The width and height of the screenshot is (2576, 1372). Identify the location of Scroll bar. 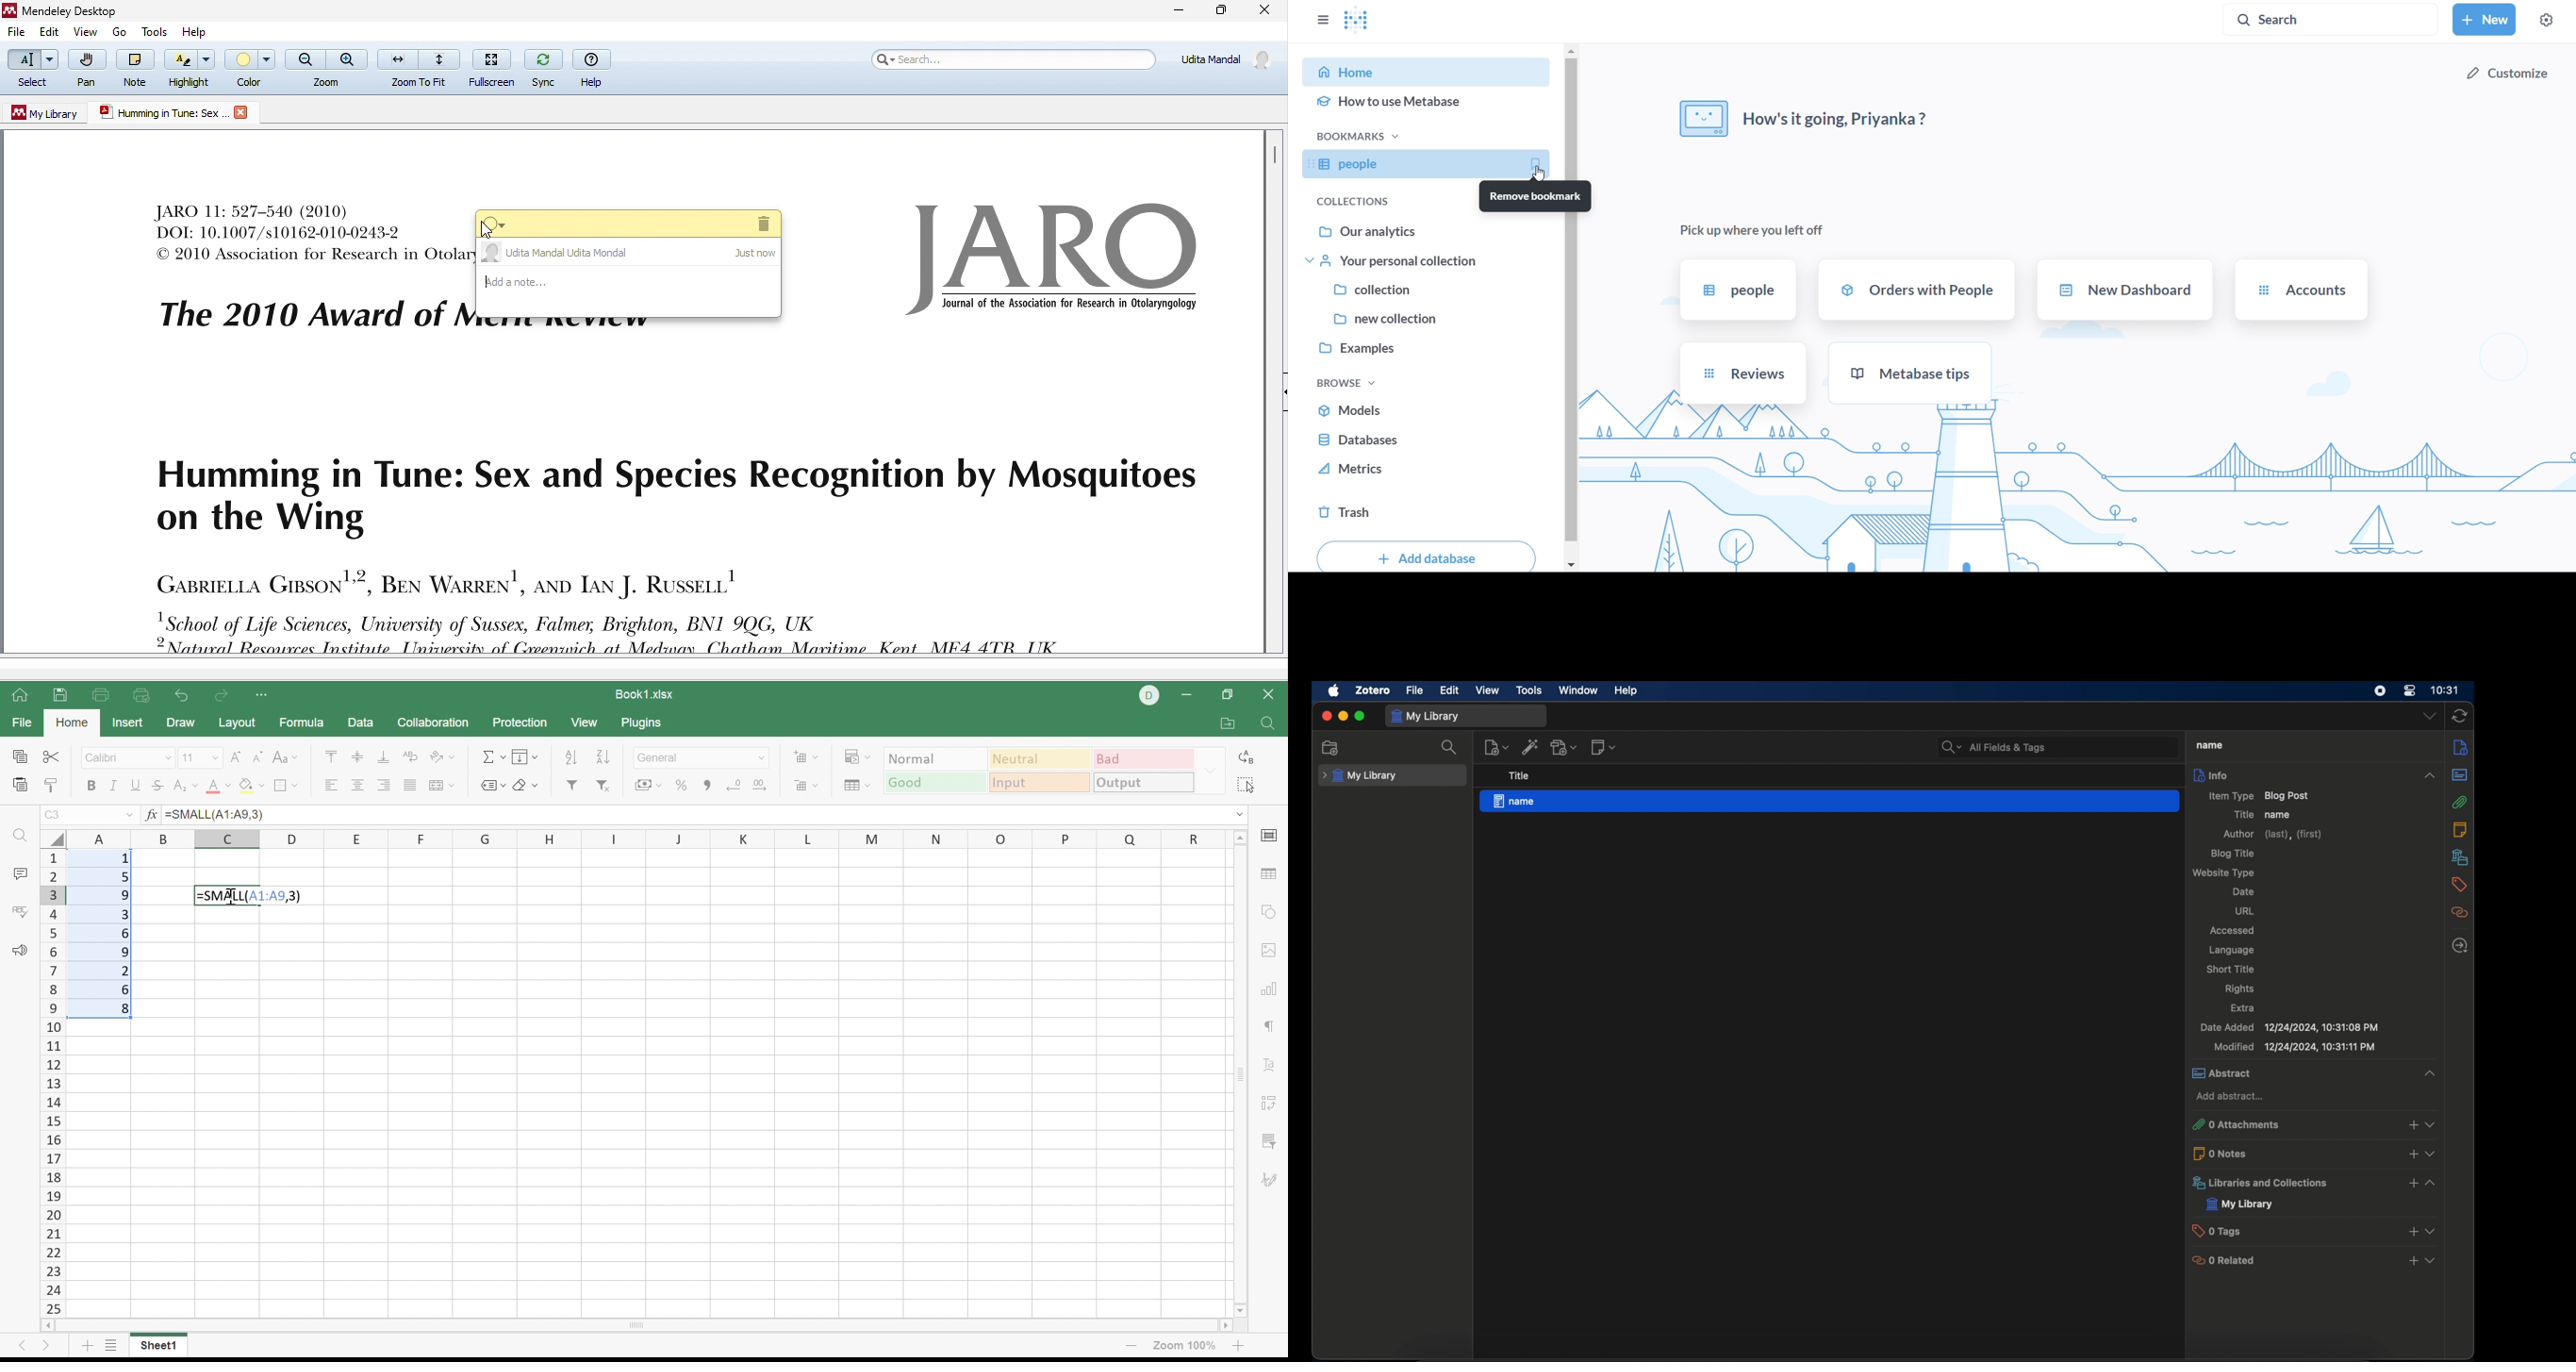
(637, 1325).